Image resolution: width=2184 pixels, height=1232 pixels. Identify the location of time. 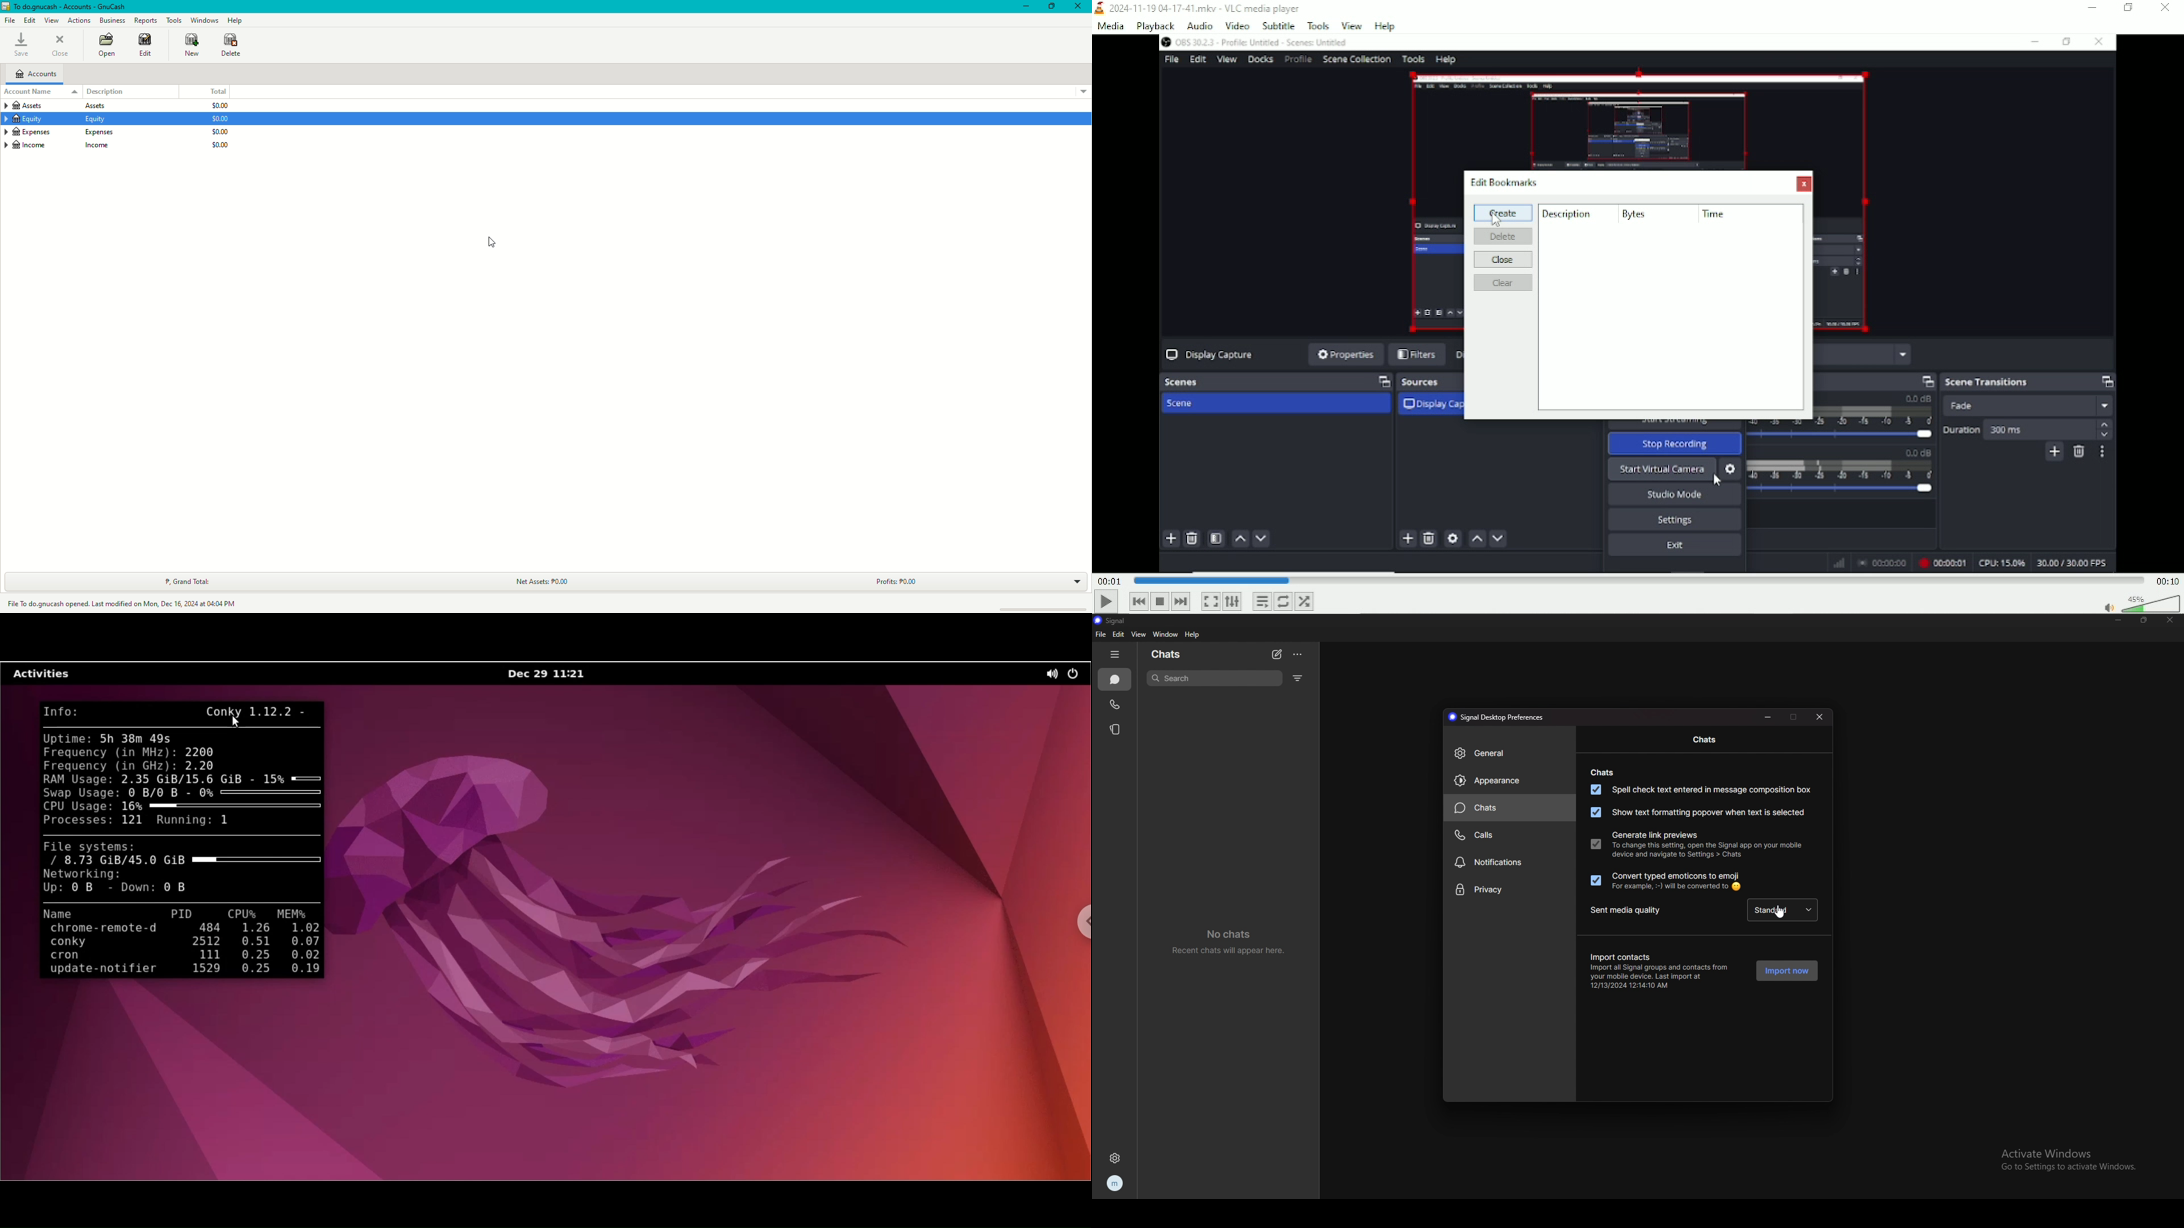
(1716, 214).